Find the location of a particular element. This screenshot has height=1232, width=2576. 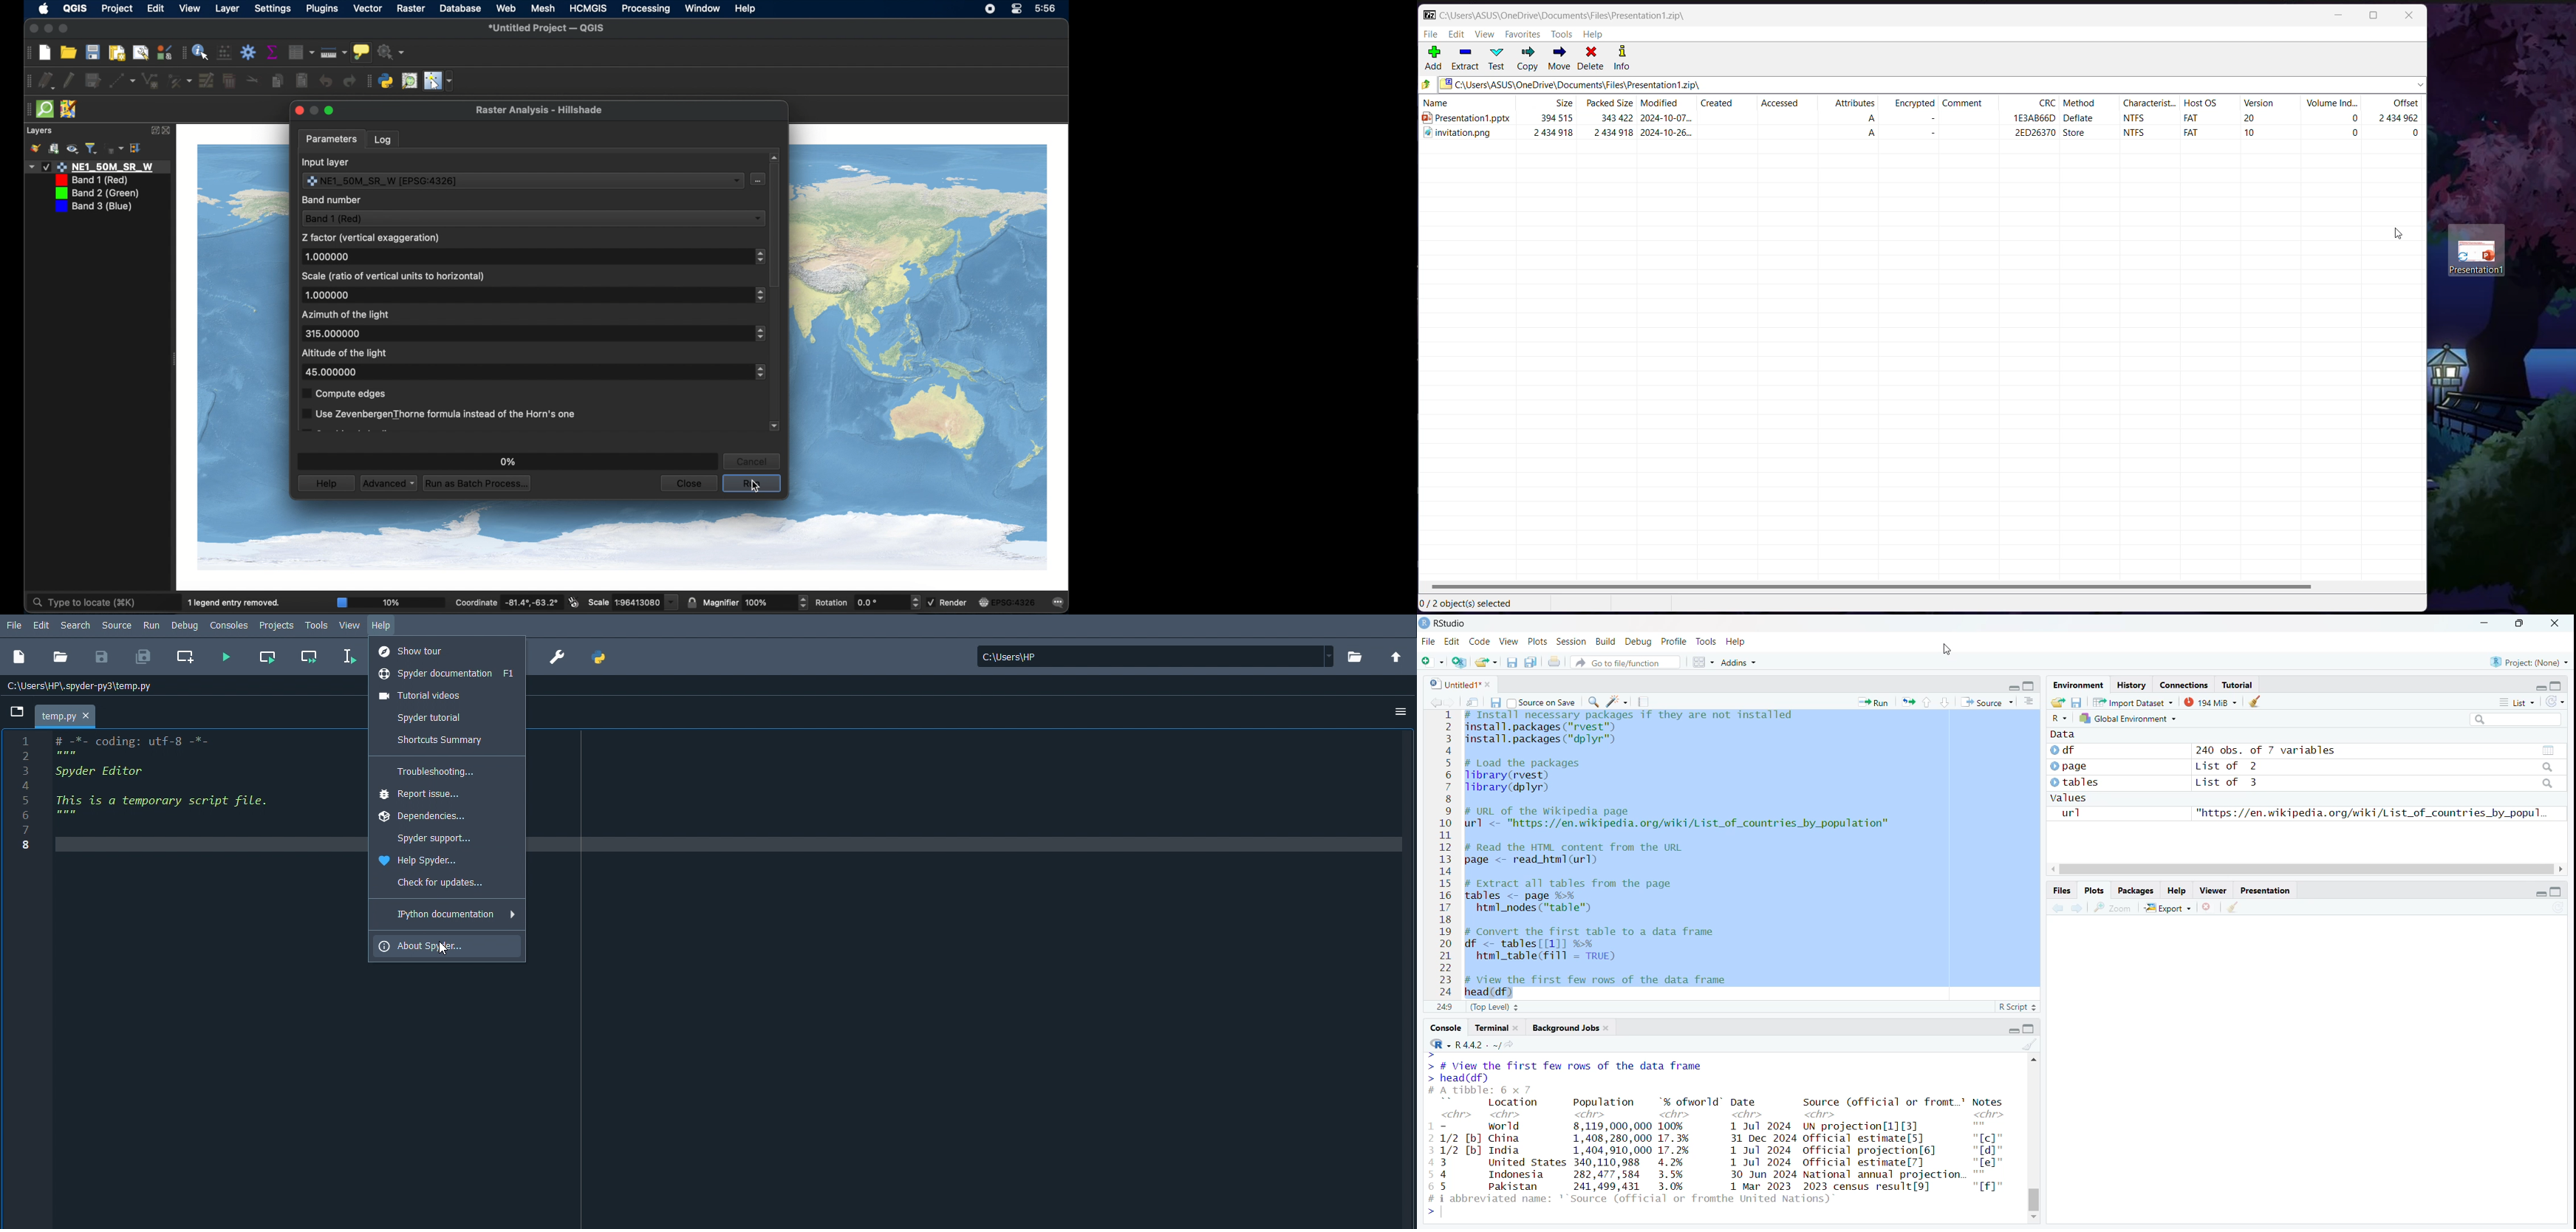

<chr>1 Jul 2024 31 Dec 2024 1 Jul 2024 1 Jul 2024 30 Jun 2024 1 Mar 2023 is located at coordinates (1760, 1151).